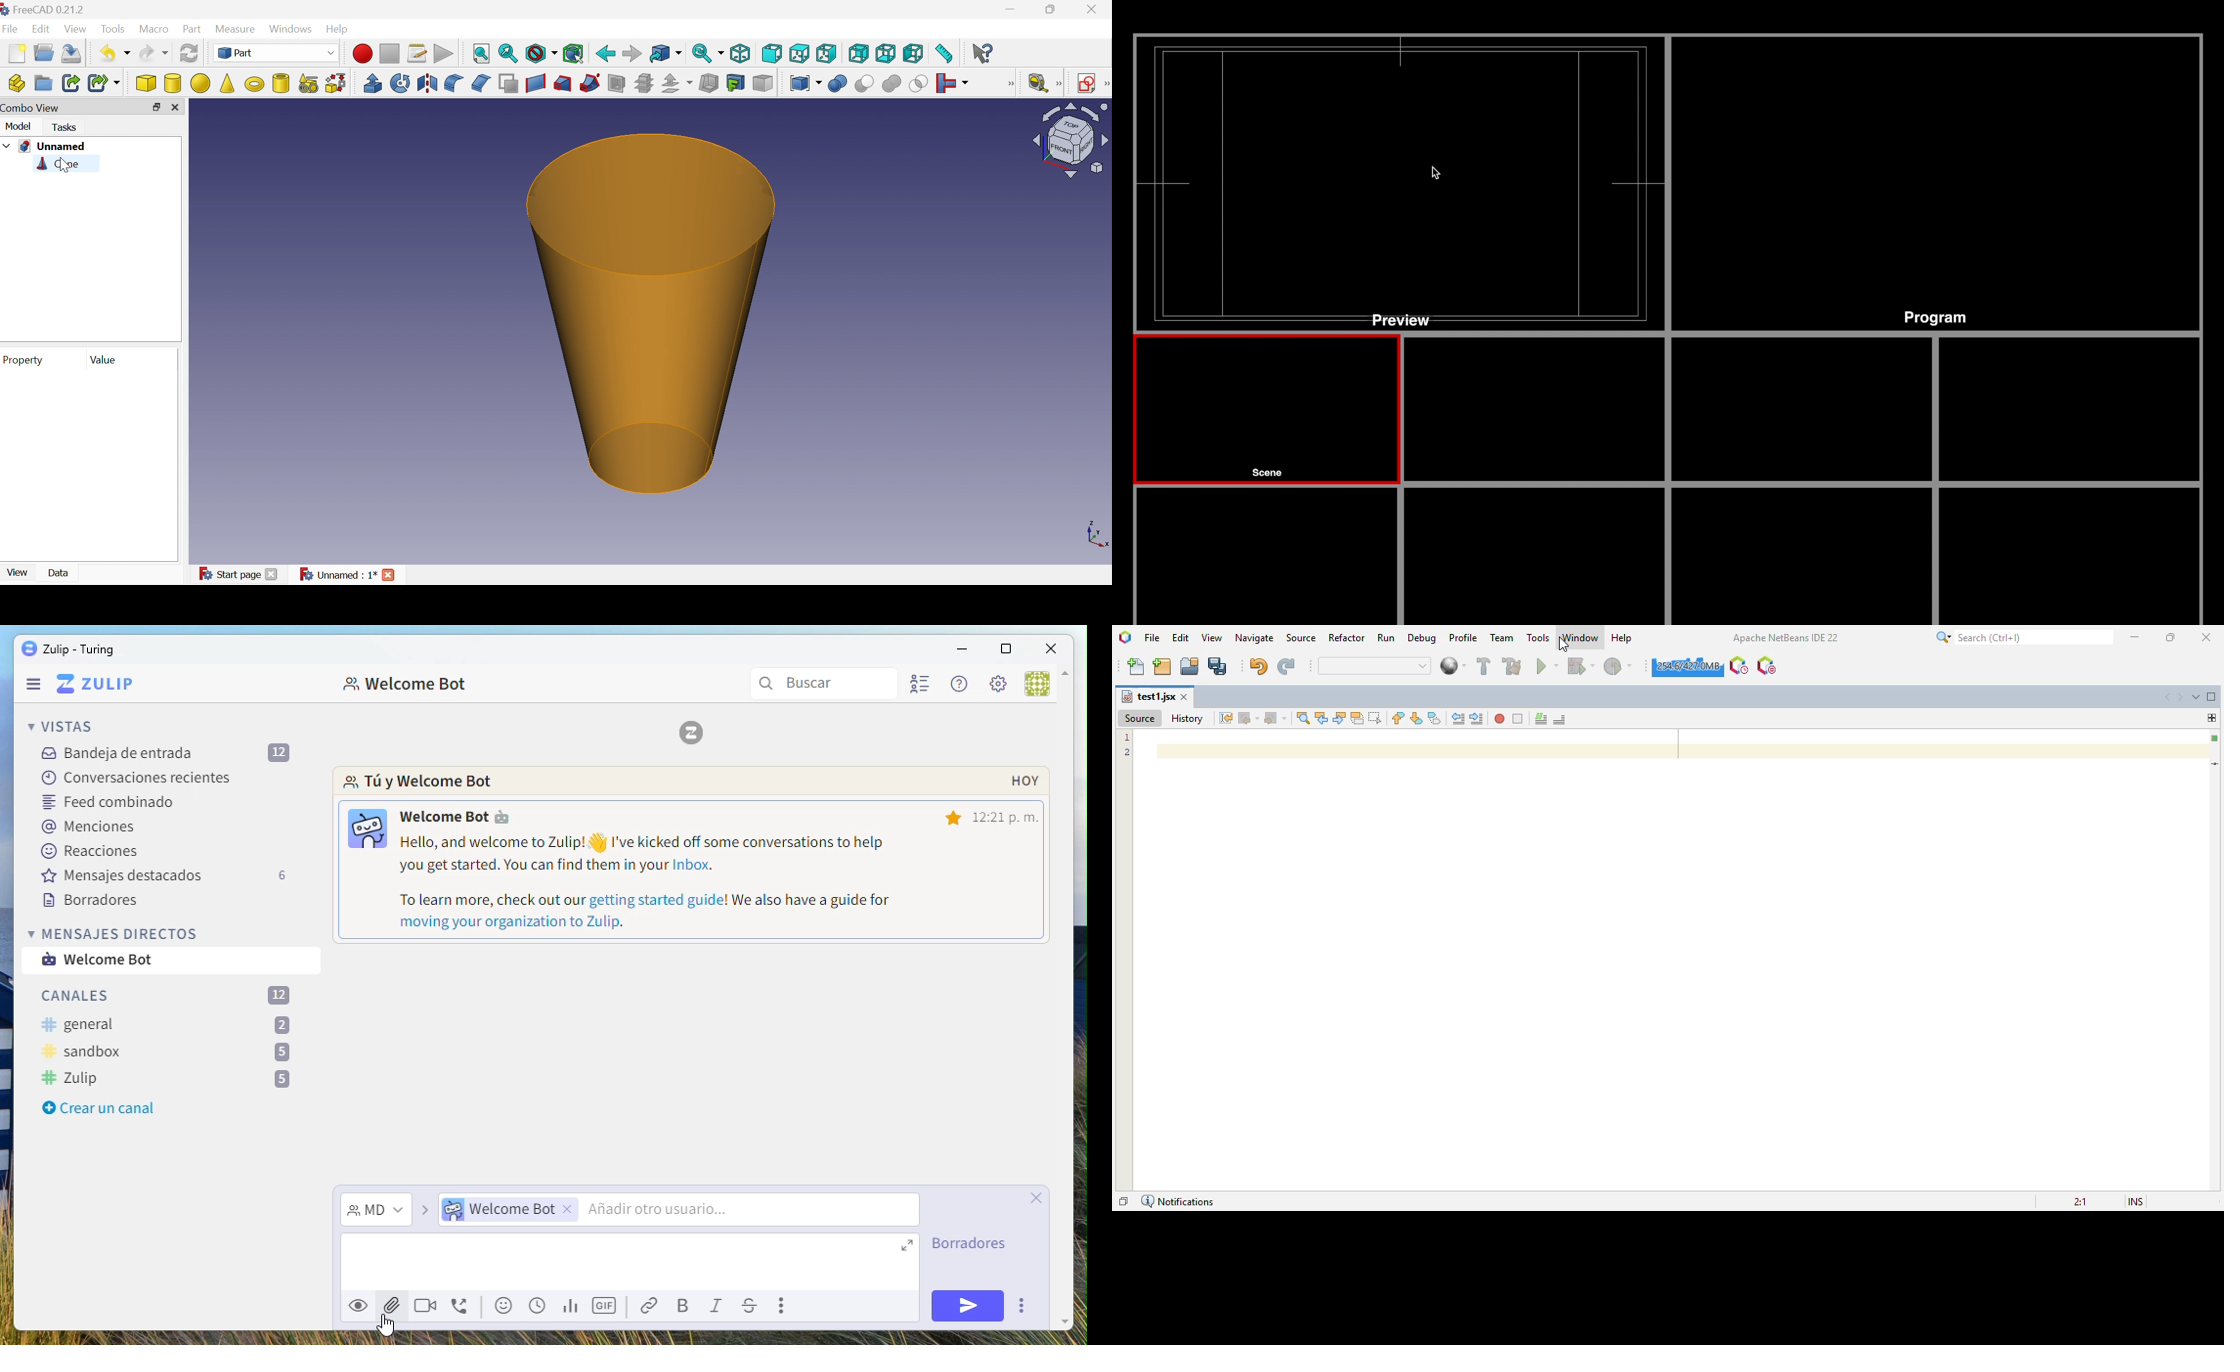 The width and height of the screenshot is (2240, 1372). I want to click on Value, so click(104, 360).